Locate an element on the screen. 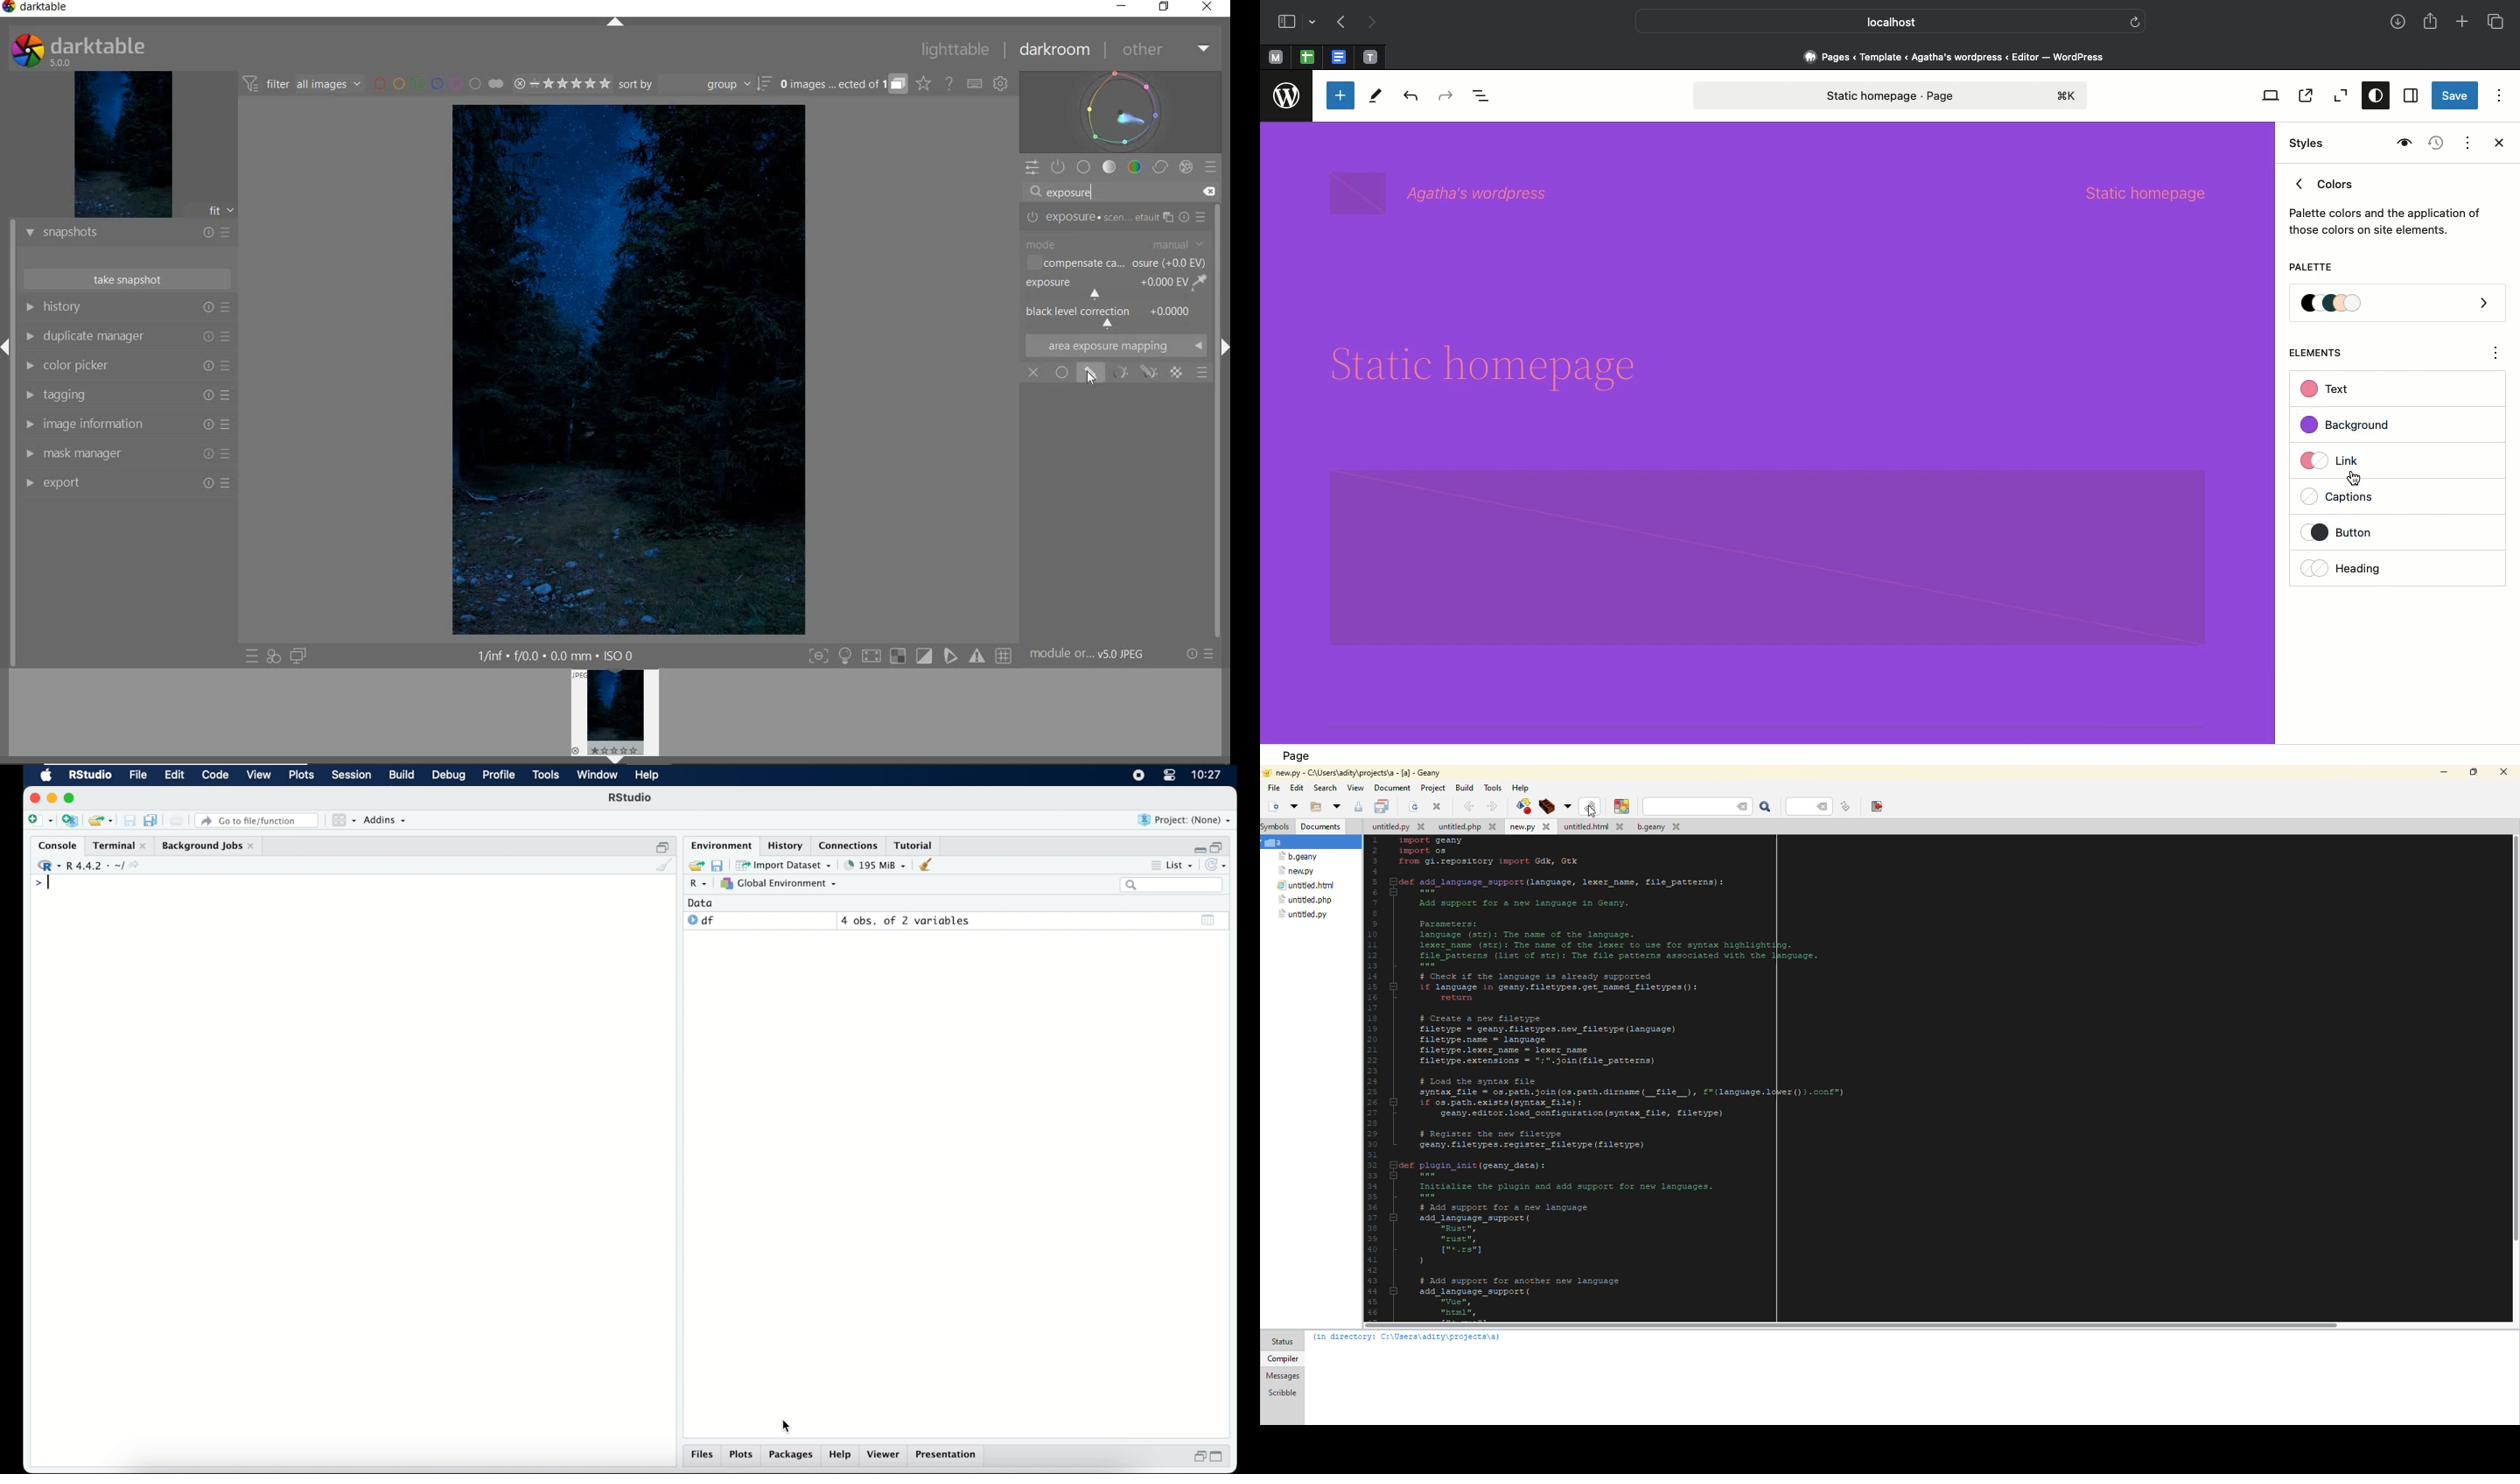  presentation is located at coordinates (948, 1456).